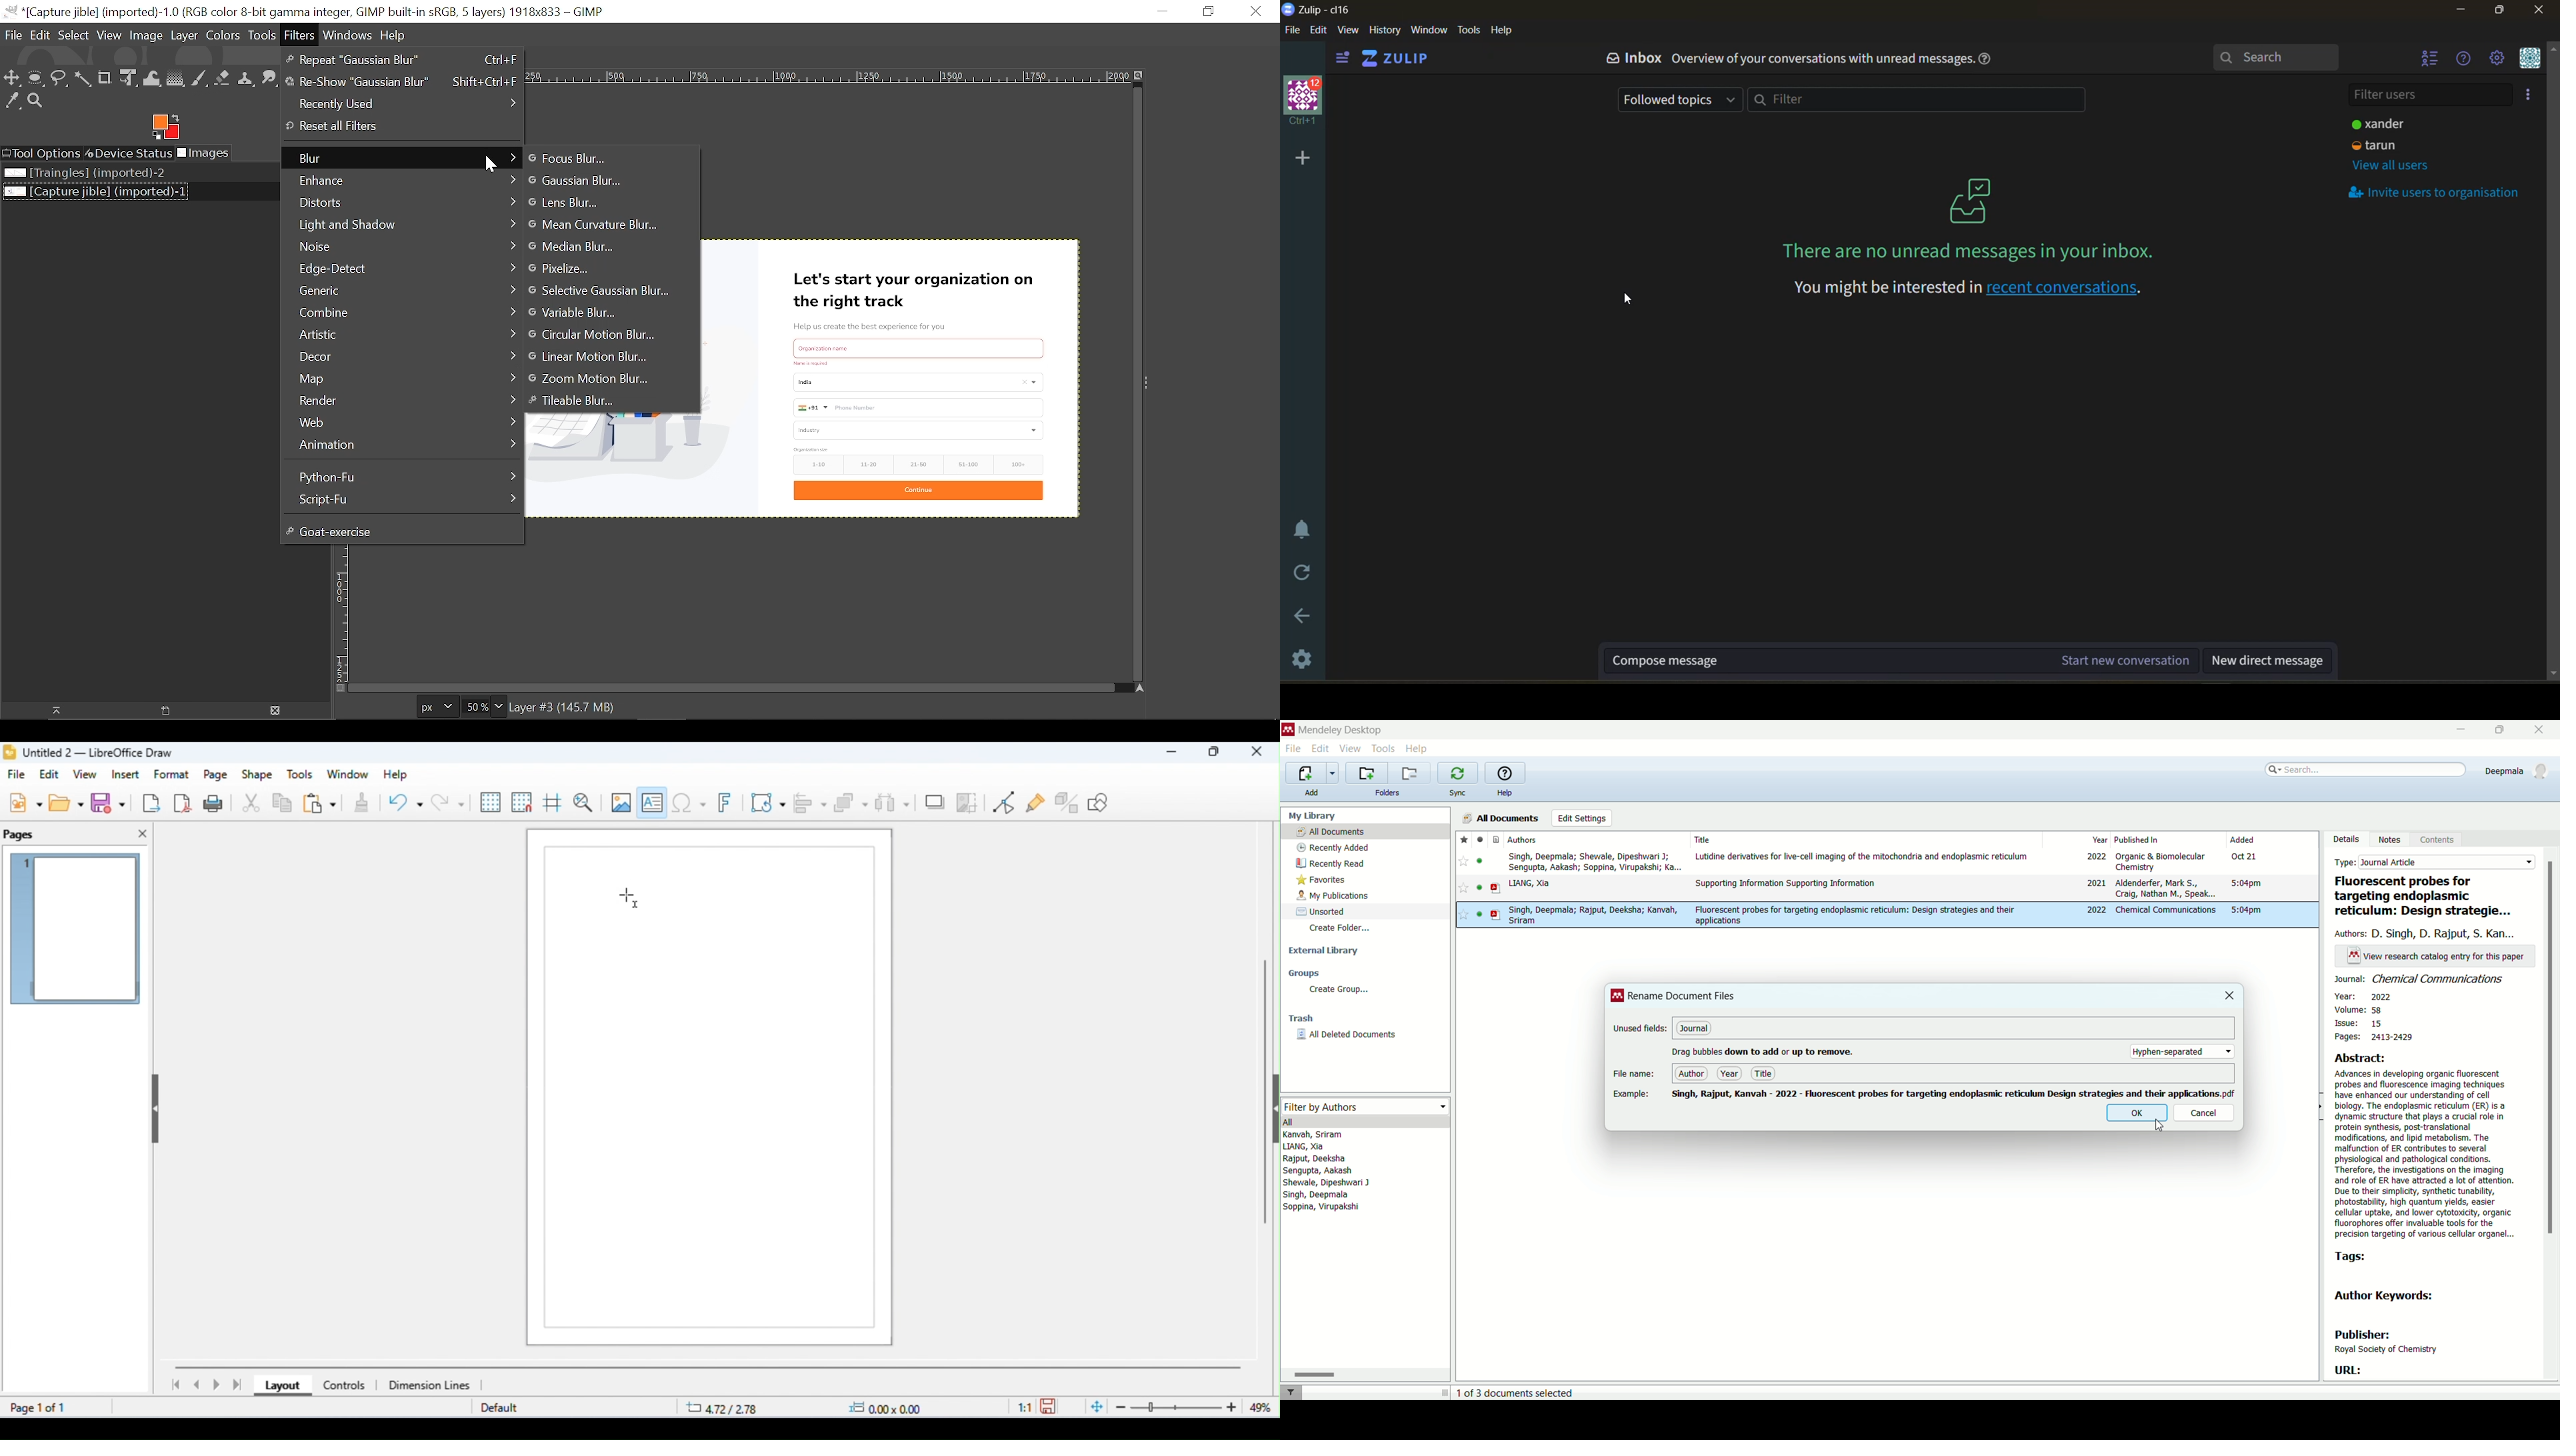 The width and height of the screenshot is (2576, 1456). I want to click on transformations, so click(769, 802).